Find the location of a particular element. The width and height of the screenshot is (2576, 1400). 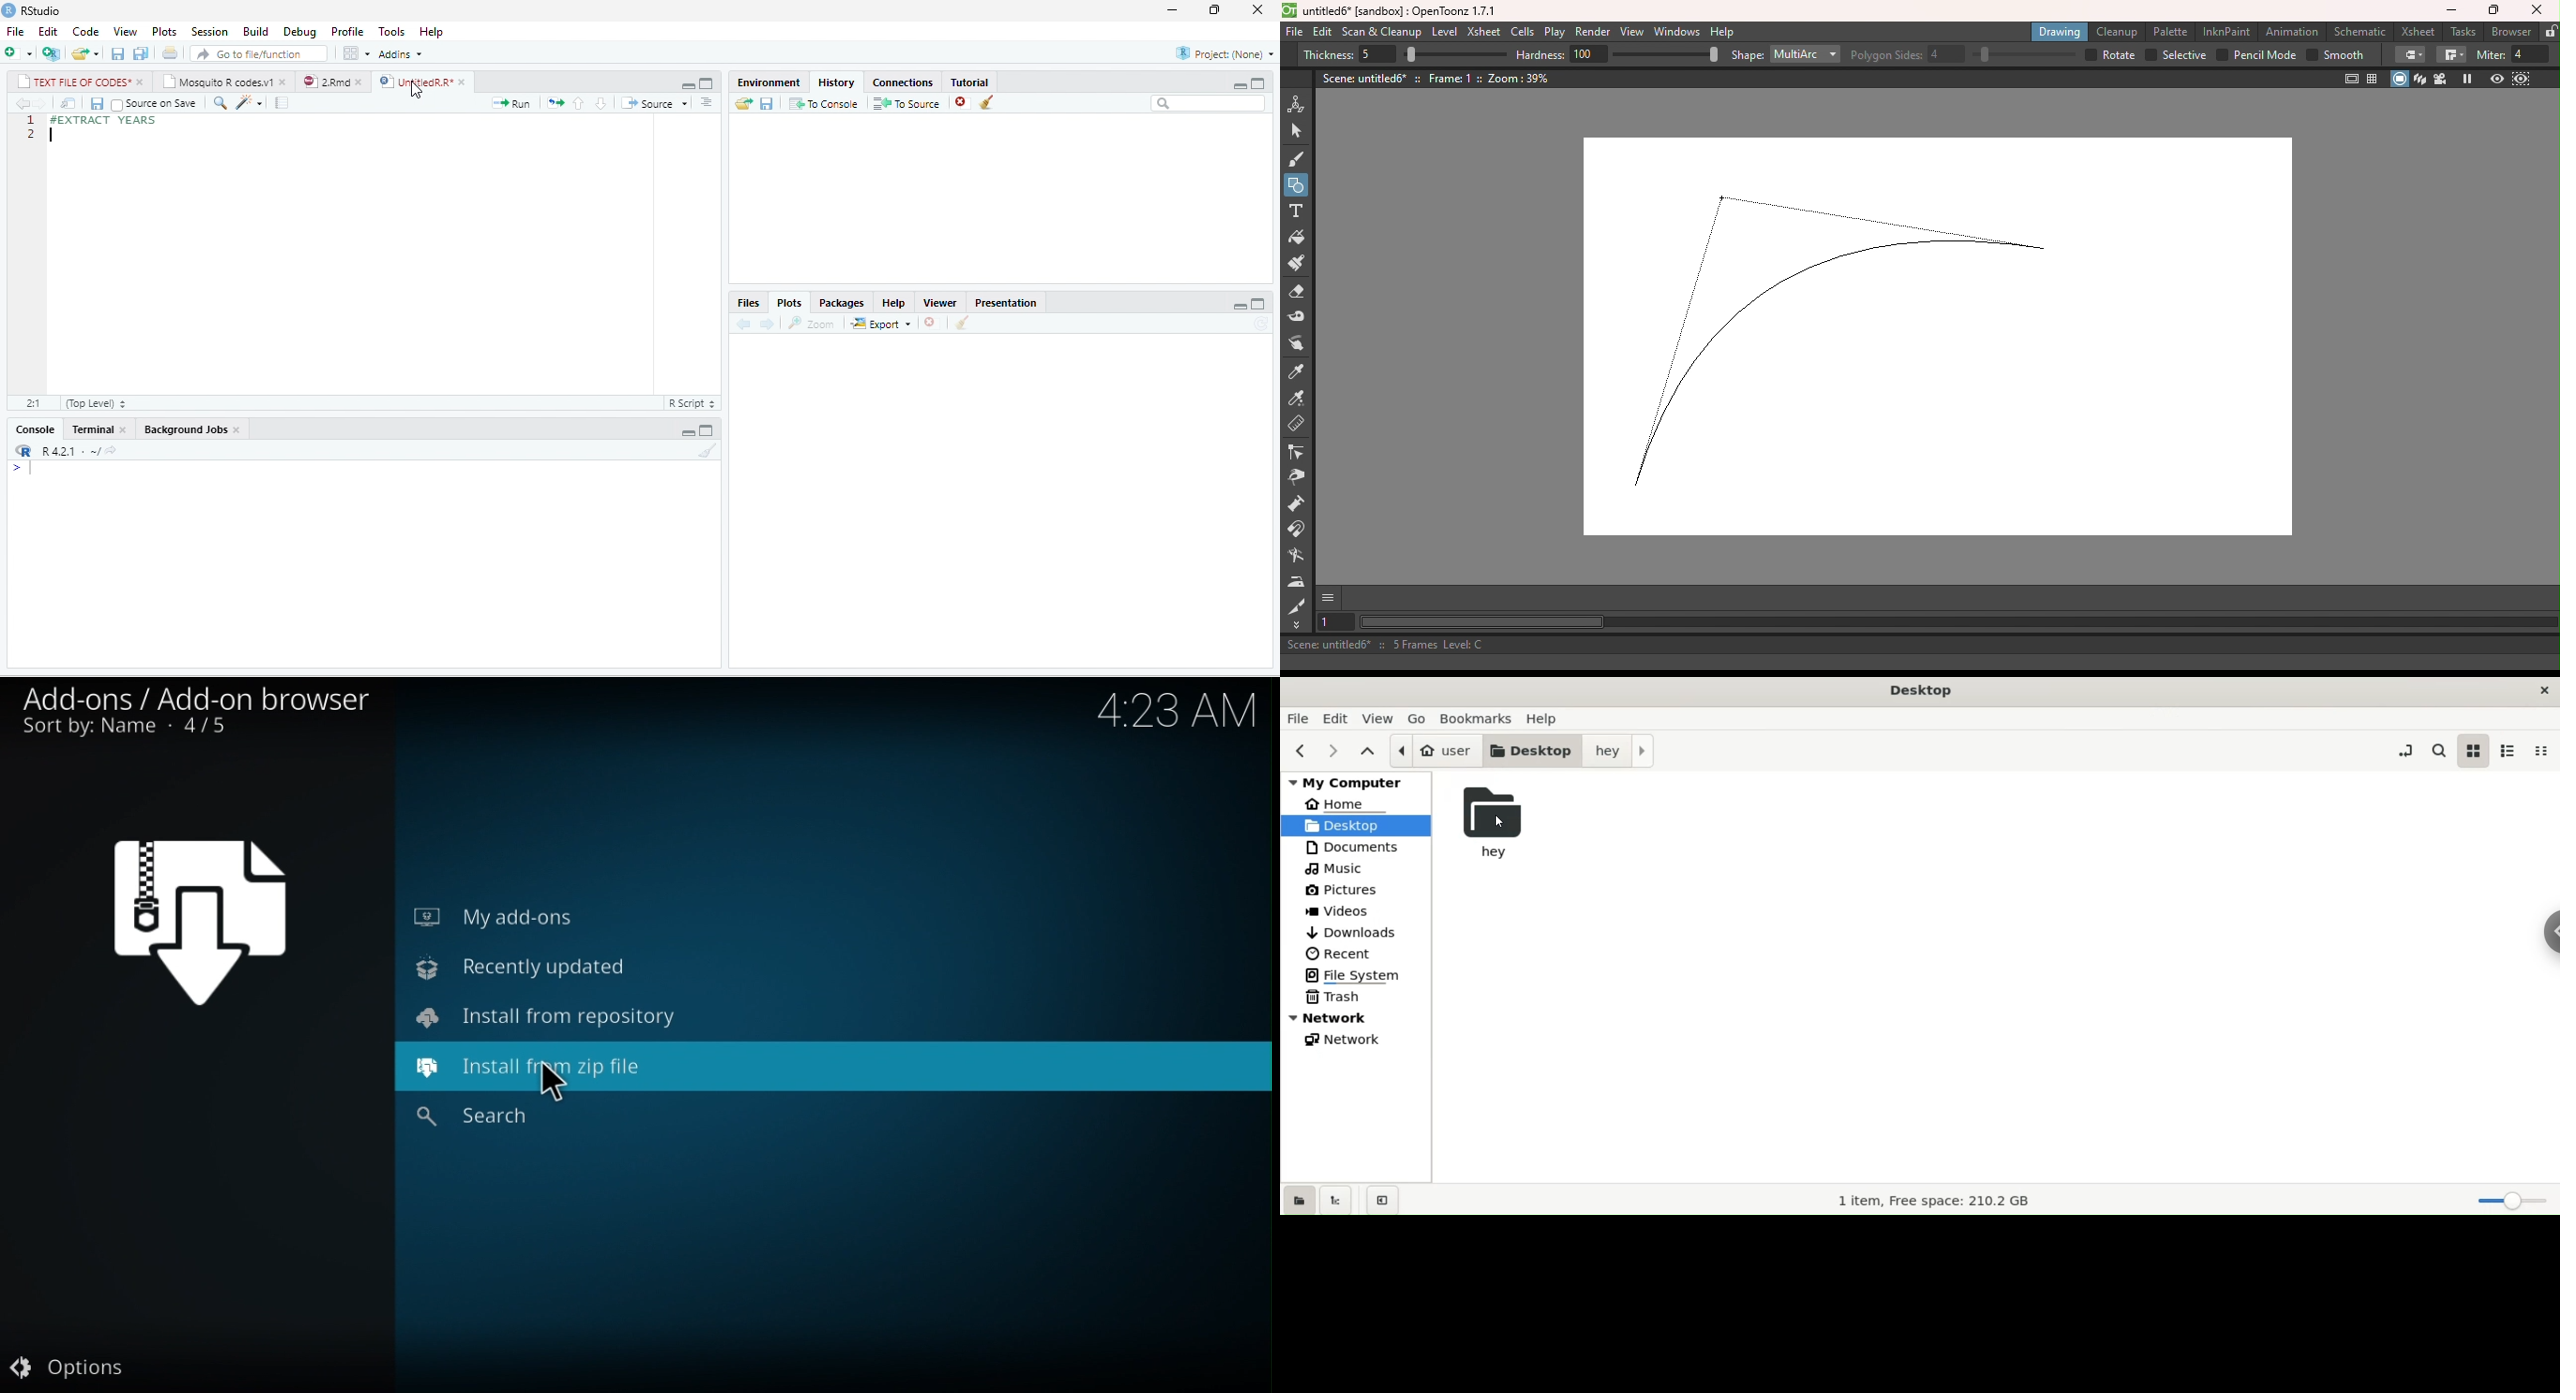

Files is located at coordinates (750, 304).